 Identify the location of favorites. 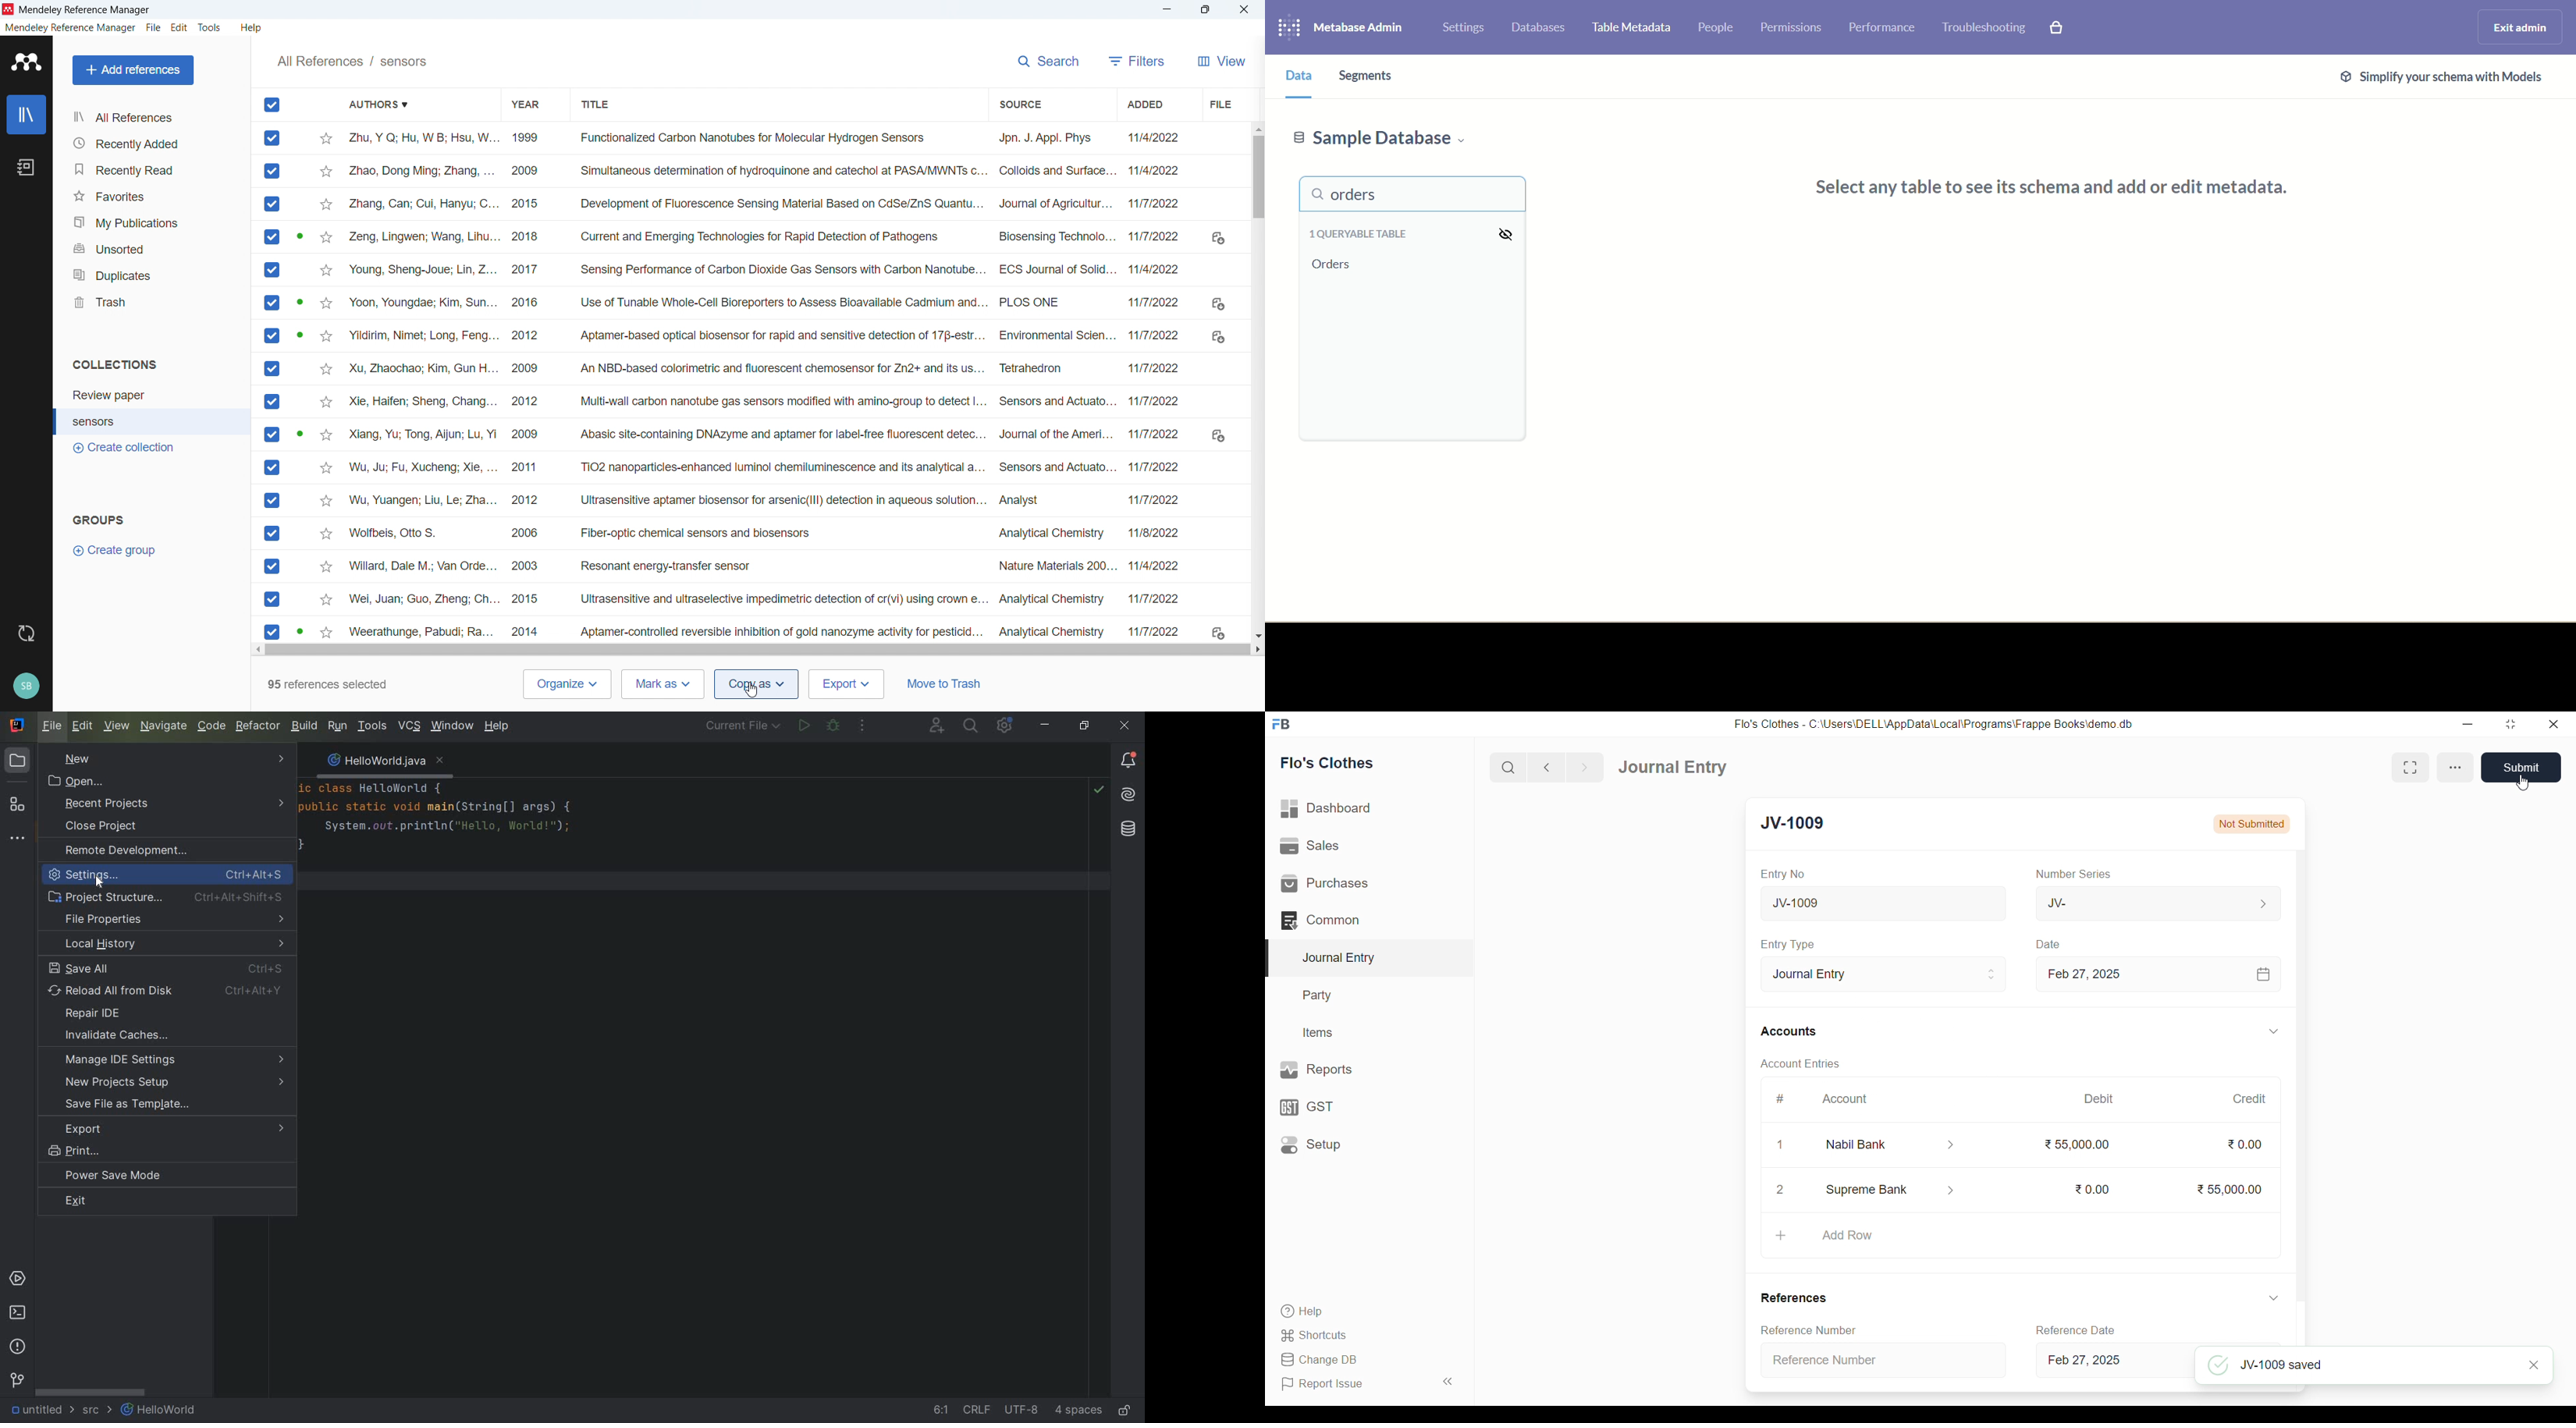
(152, 196).